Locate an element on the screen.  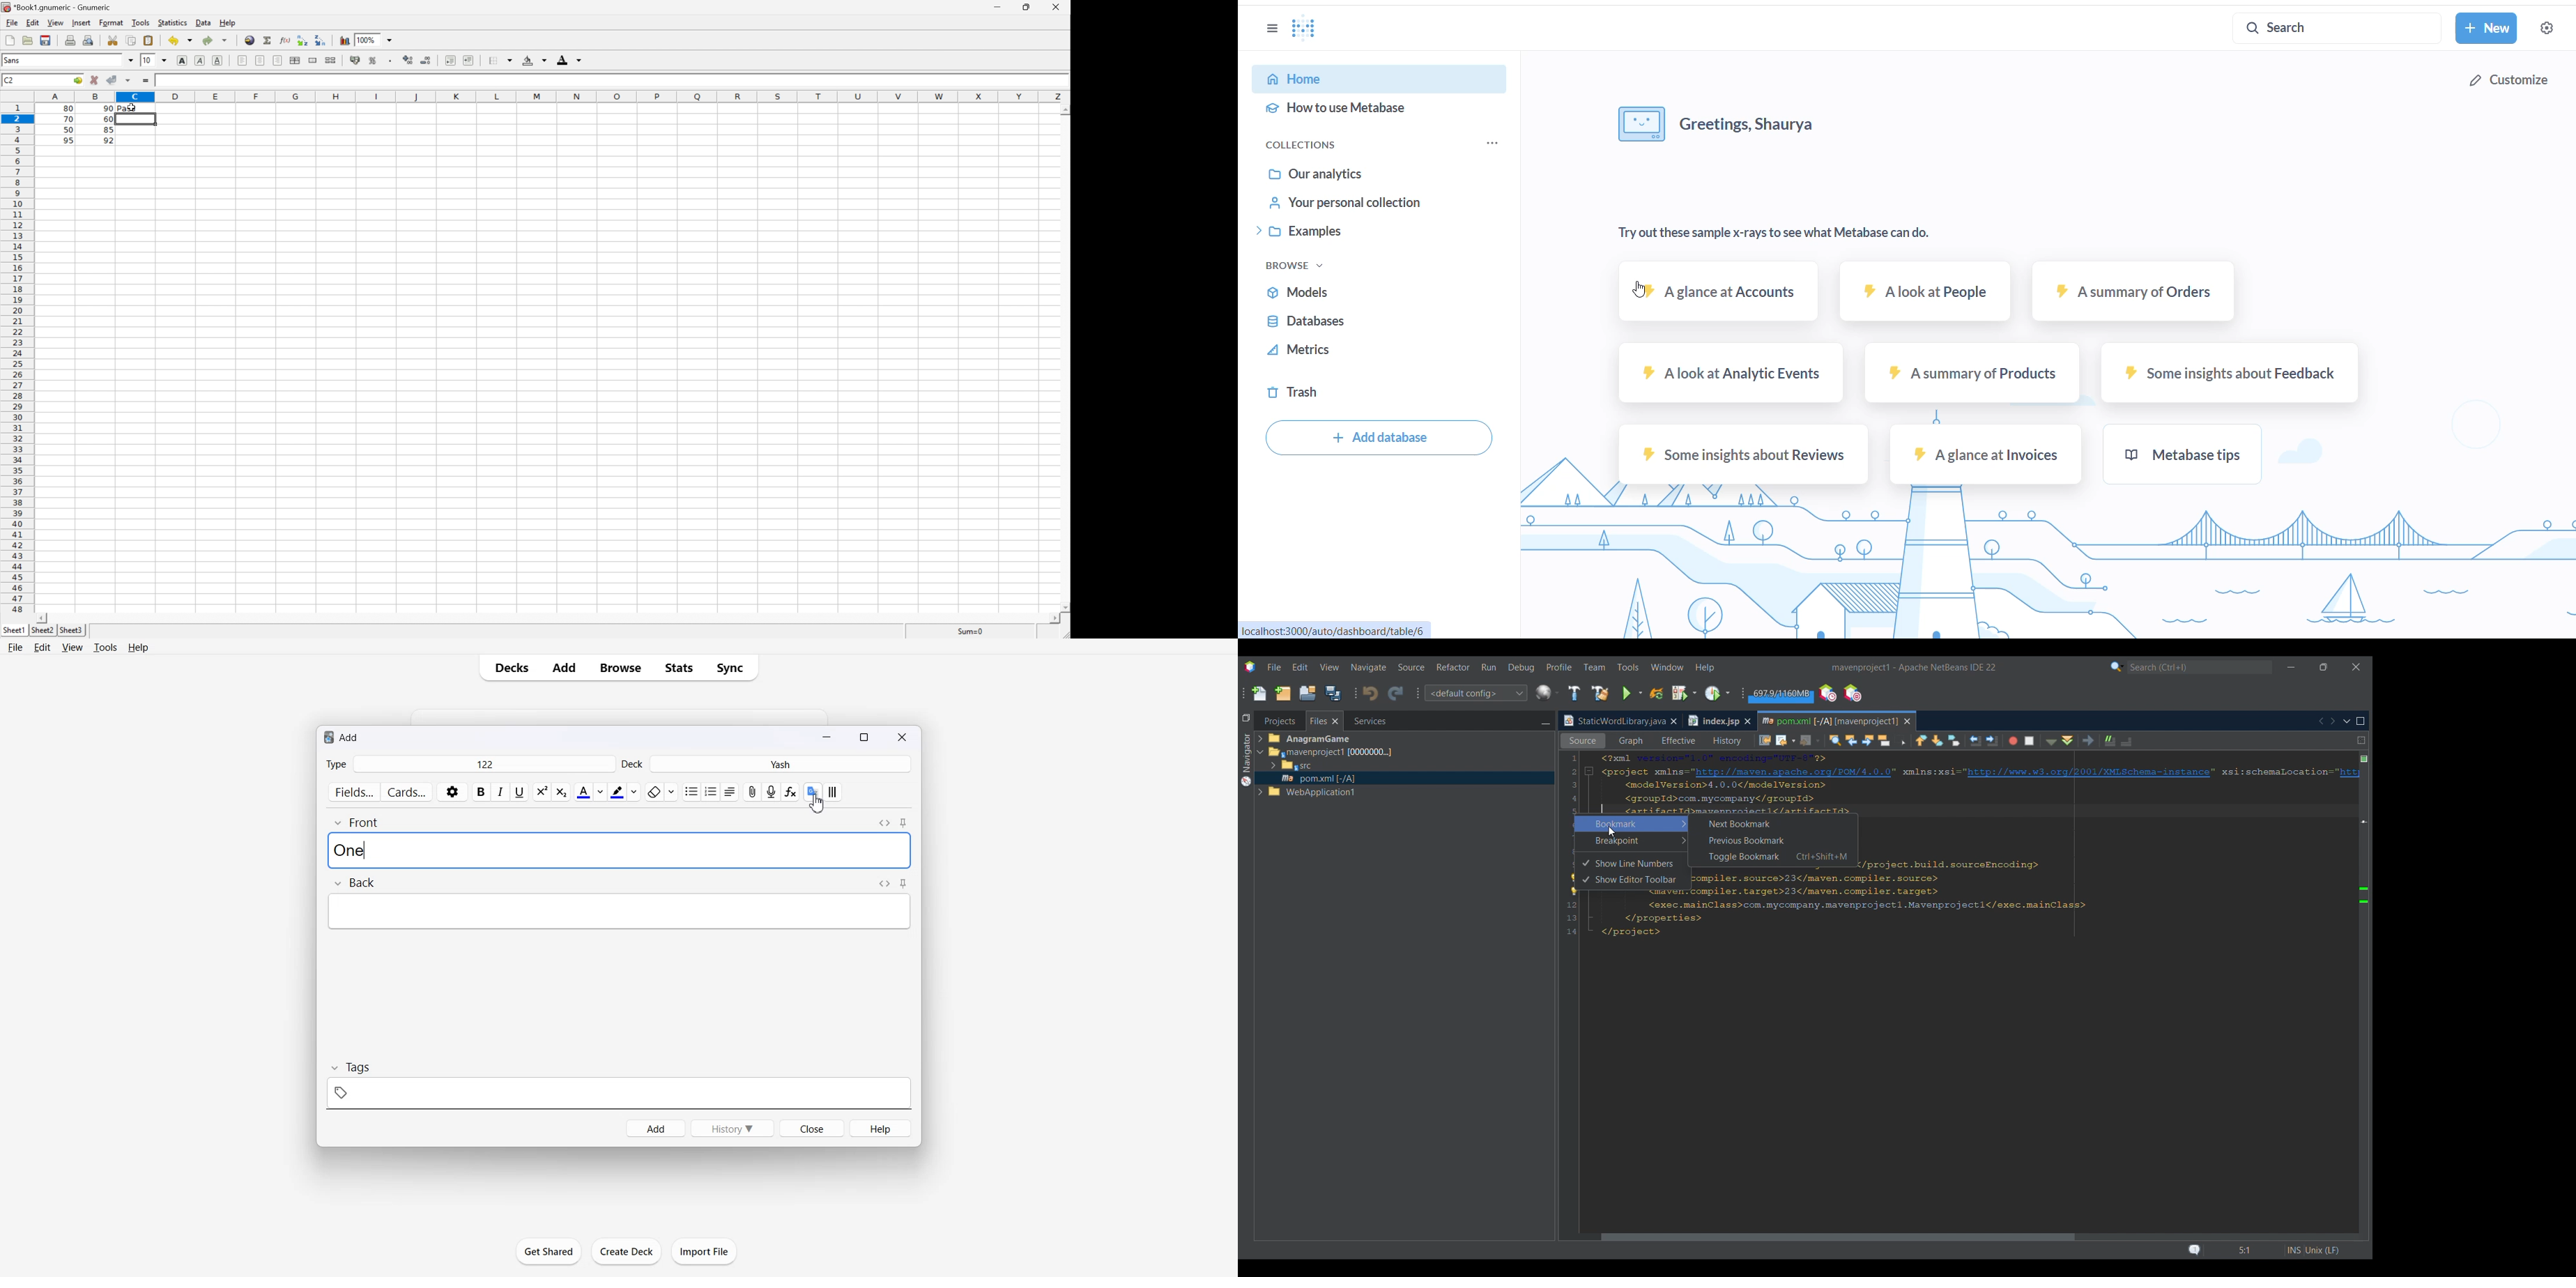
Tools is located at coordinates (105, 647).